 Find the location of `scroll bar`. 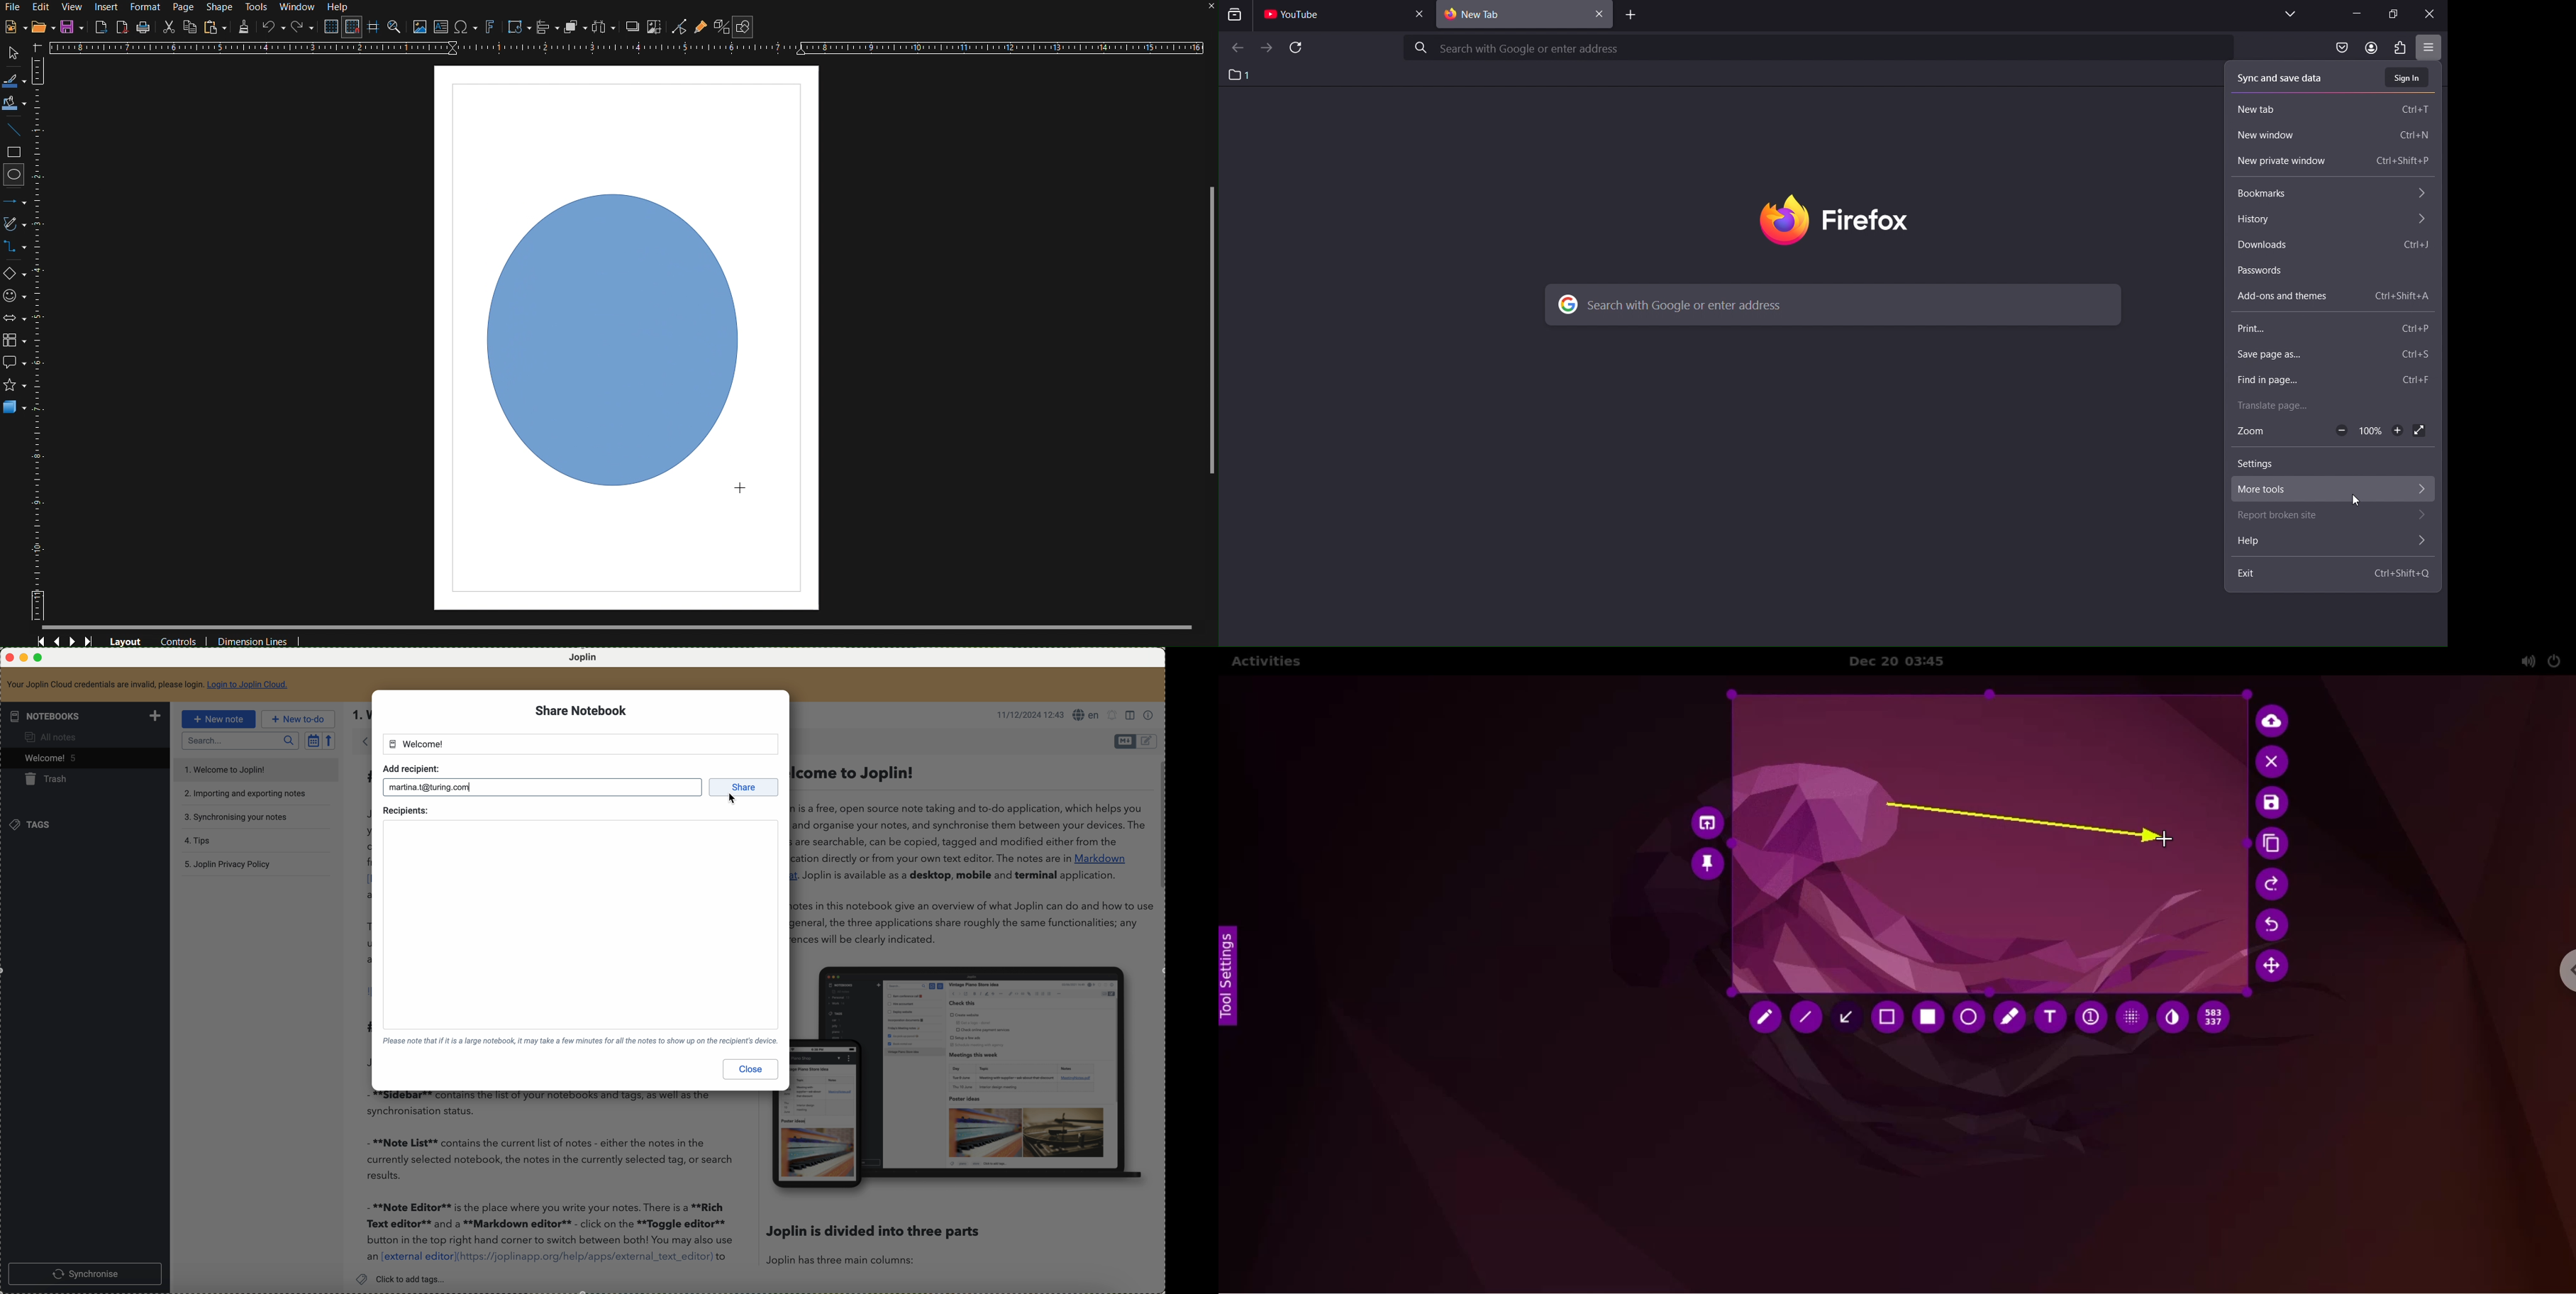

scroll bar is located at coordinates (1159, 826).